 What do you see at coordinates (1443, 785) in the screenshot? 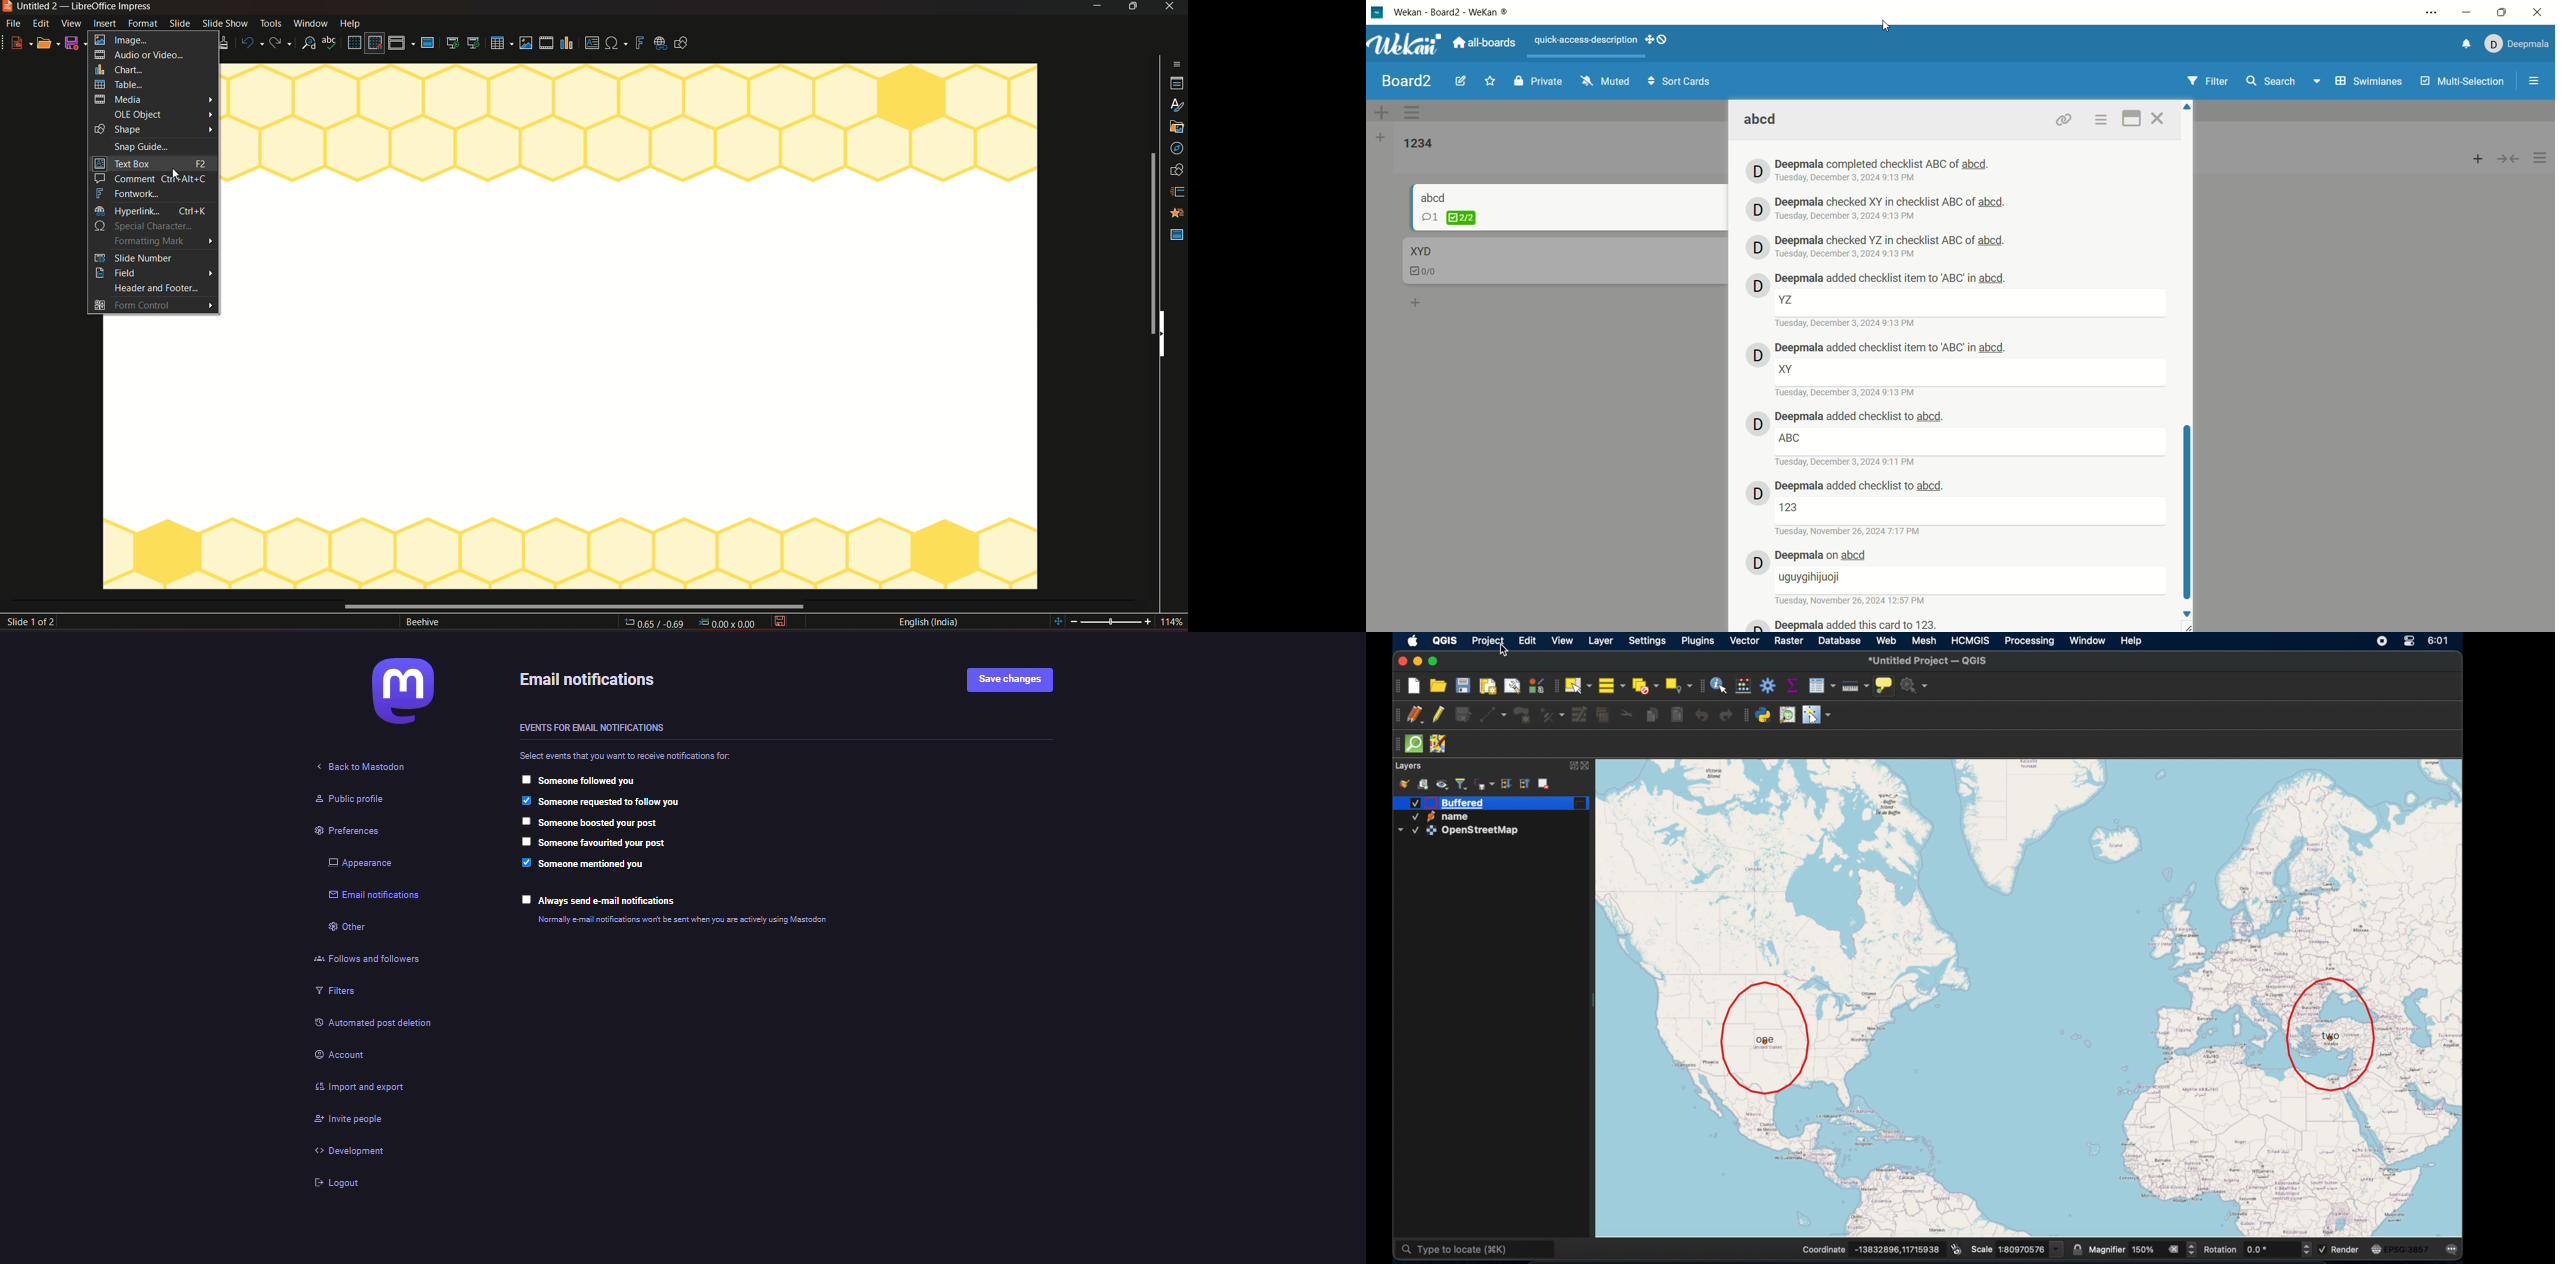
I see `manage map theme` at bounding box center [1443, 785].